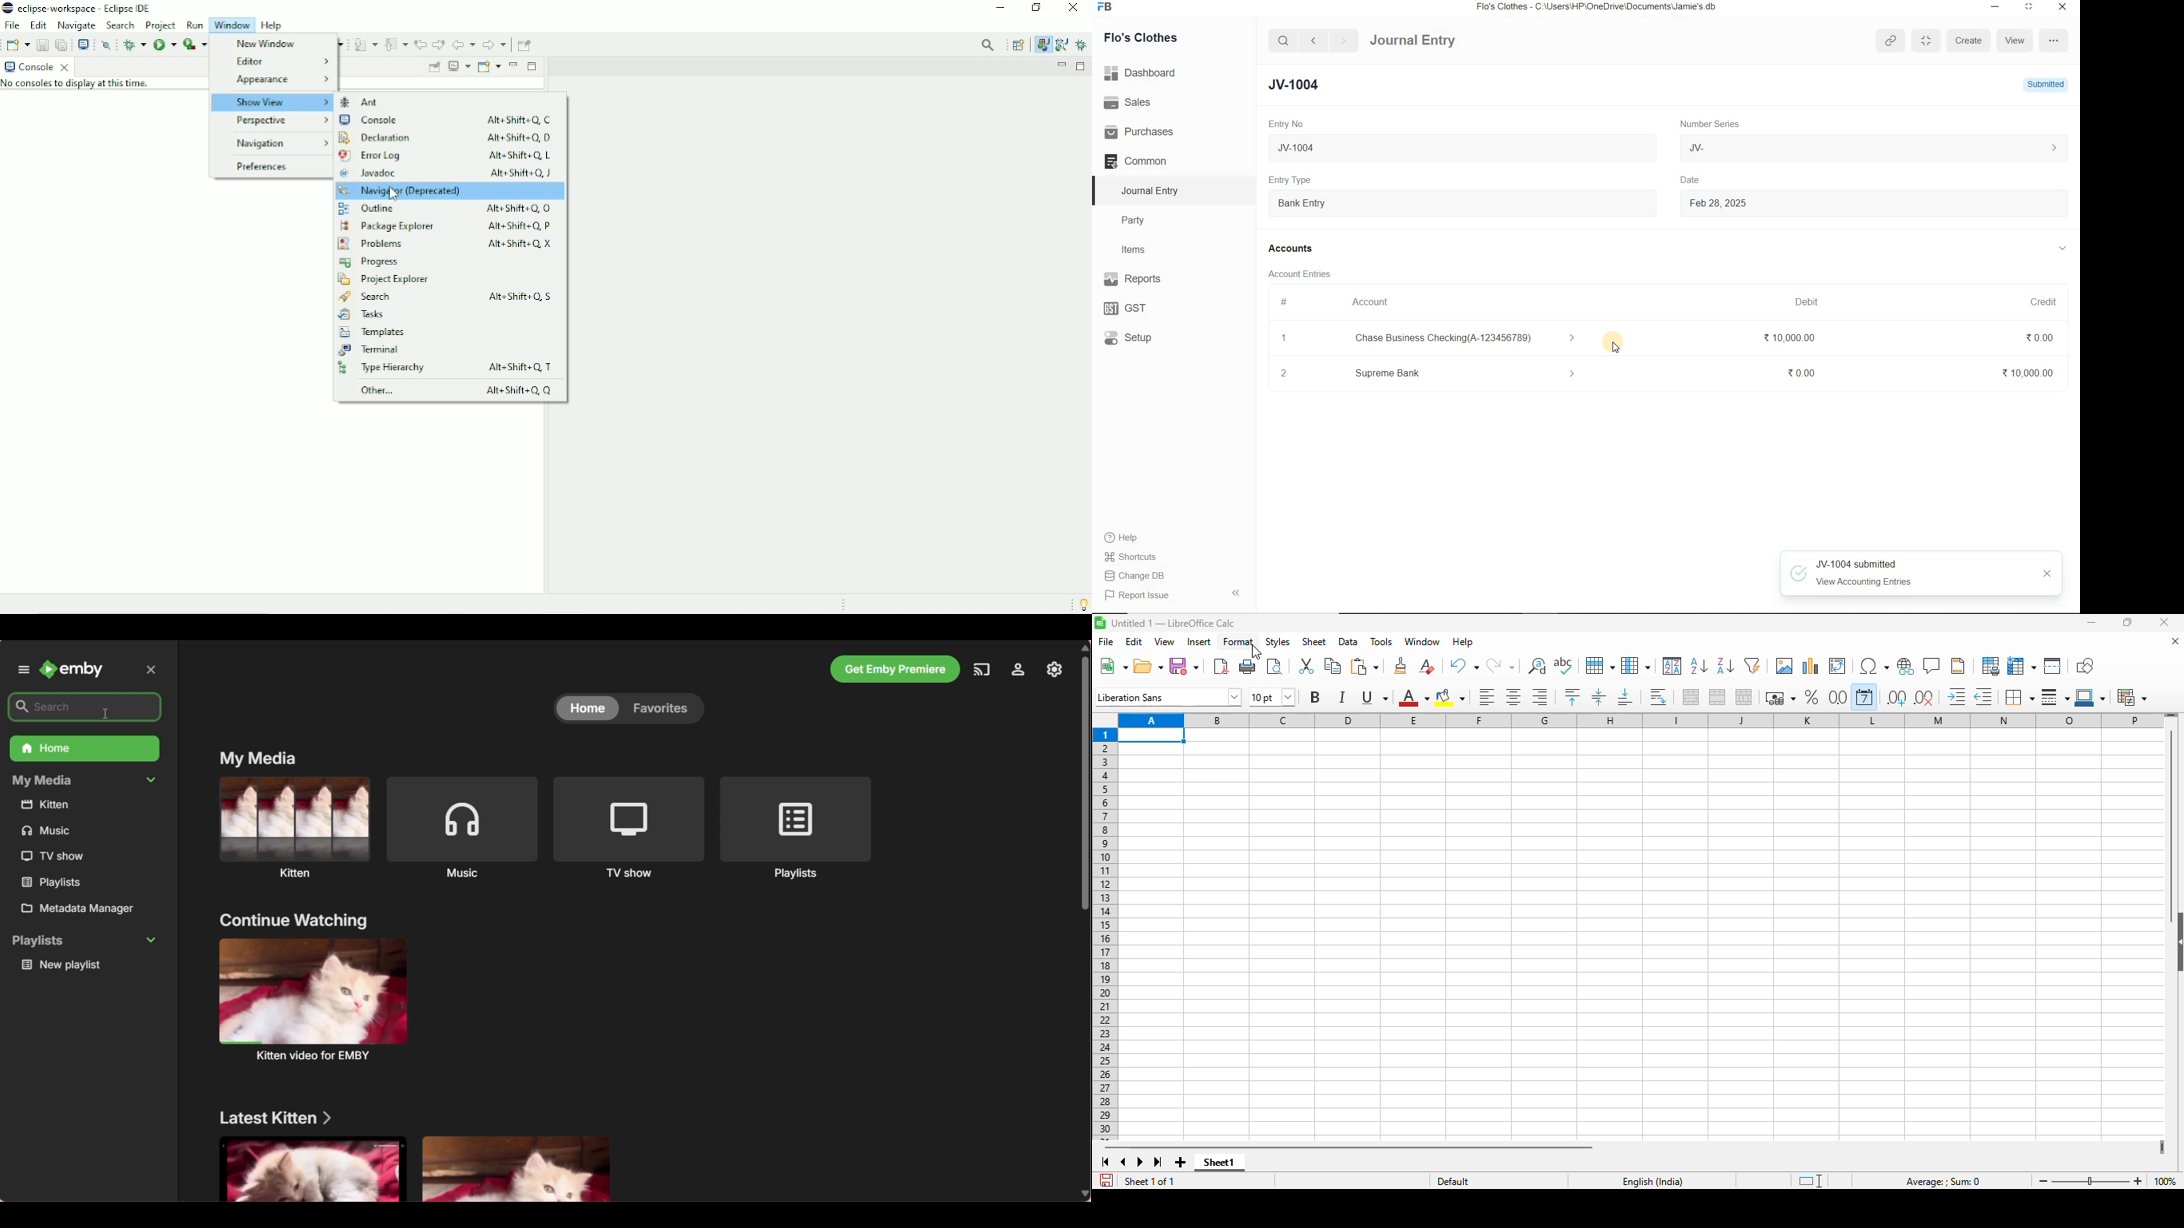  Describe the element at coordinates (1303, 84) in the screenshot. I see `JV-1004` at that location.